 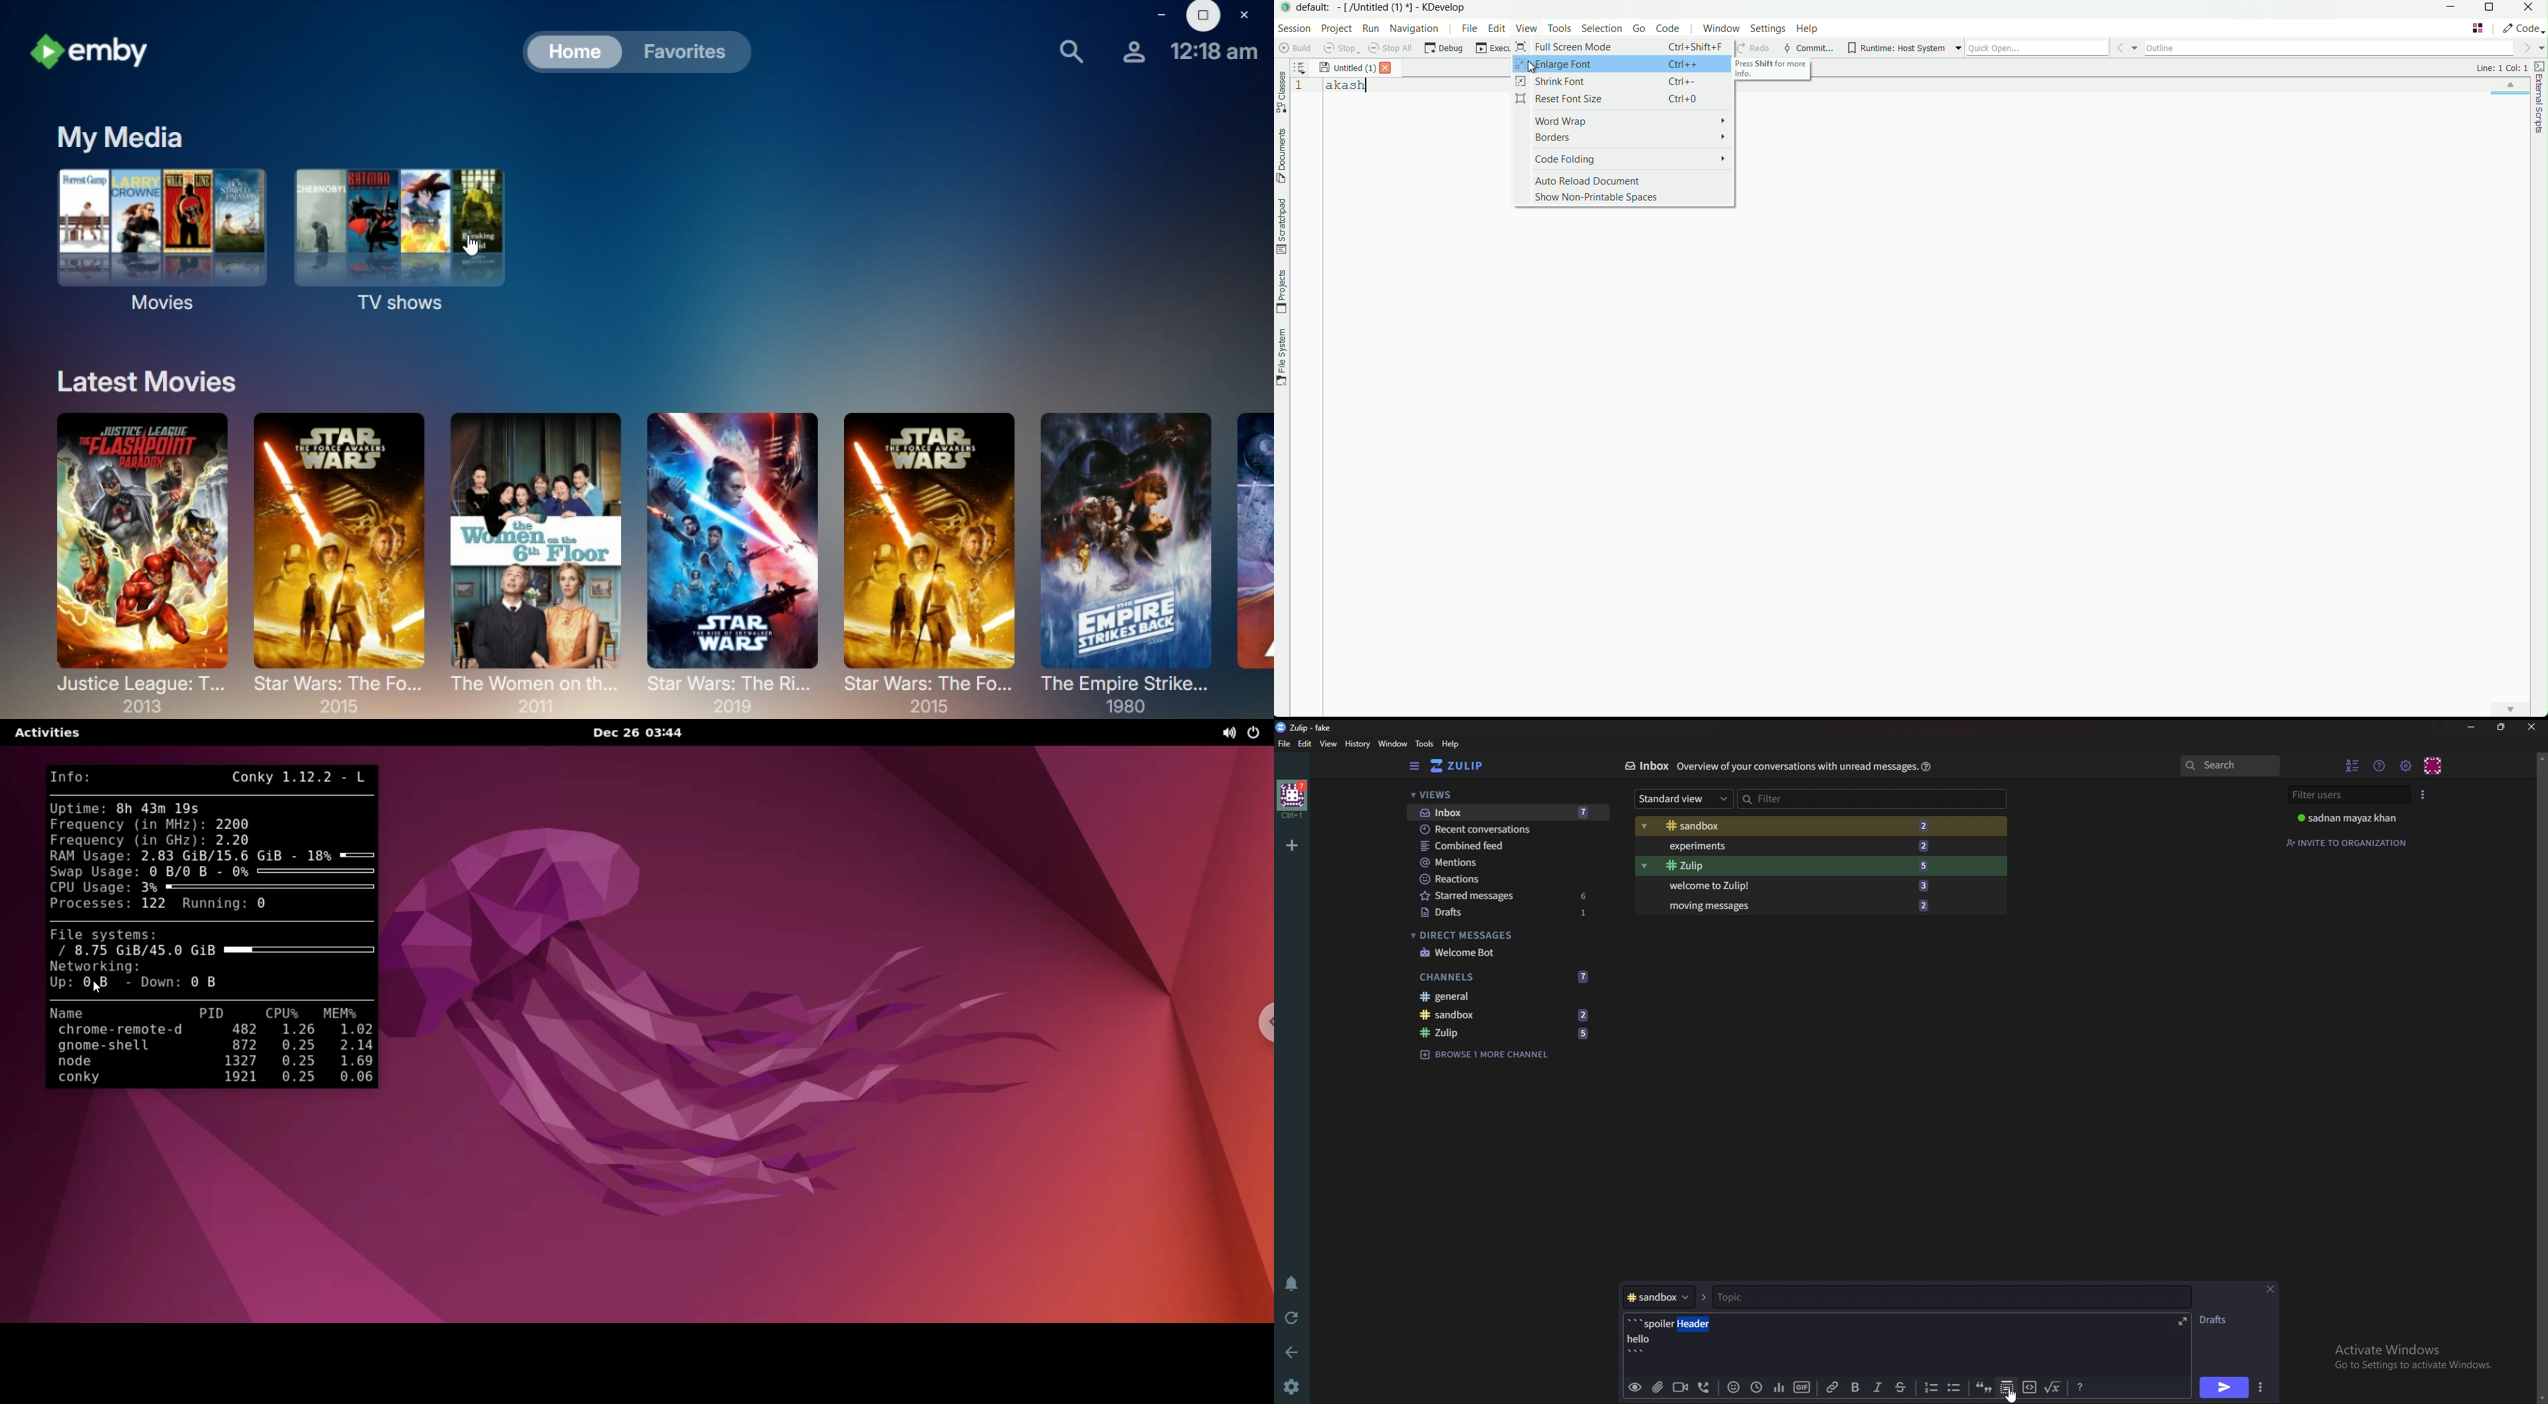 I want to click on Inbox, so click(x=1646, y=766).